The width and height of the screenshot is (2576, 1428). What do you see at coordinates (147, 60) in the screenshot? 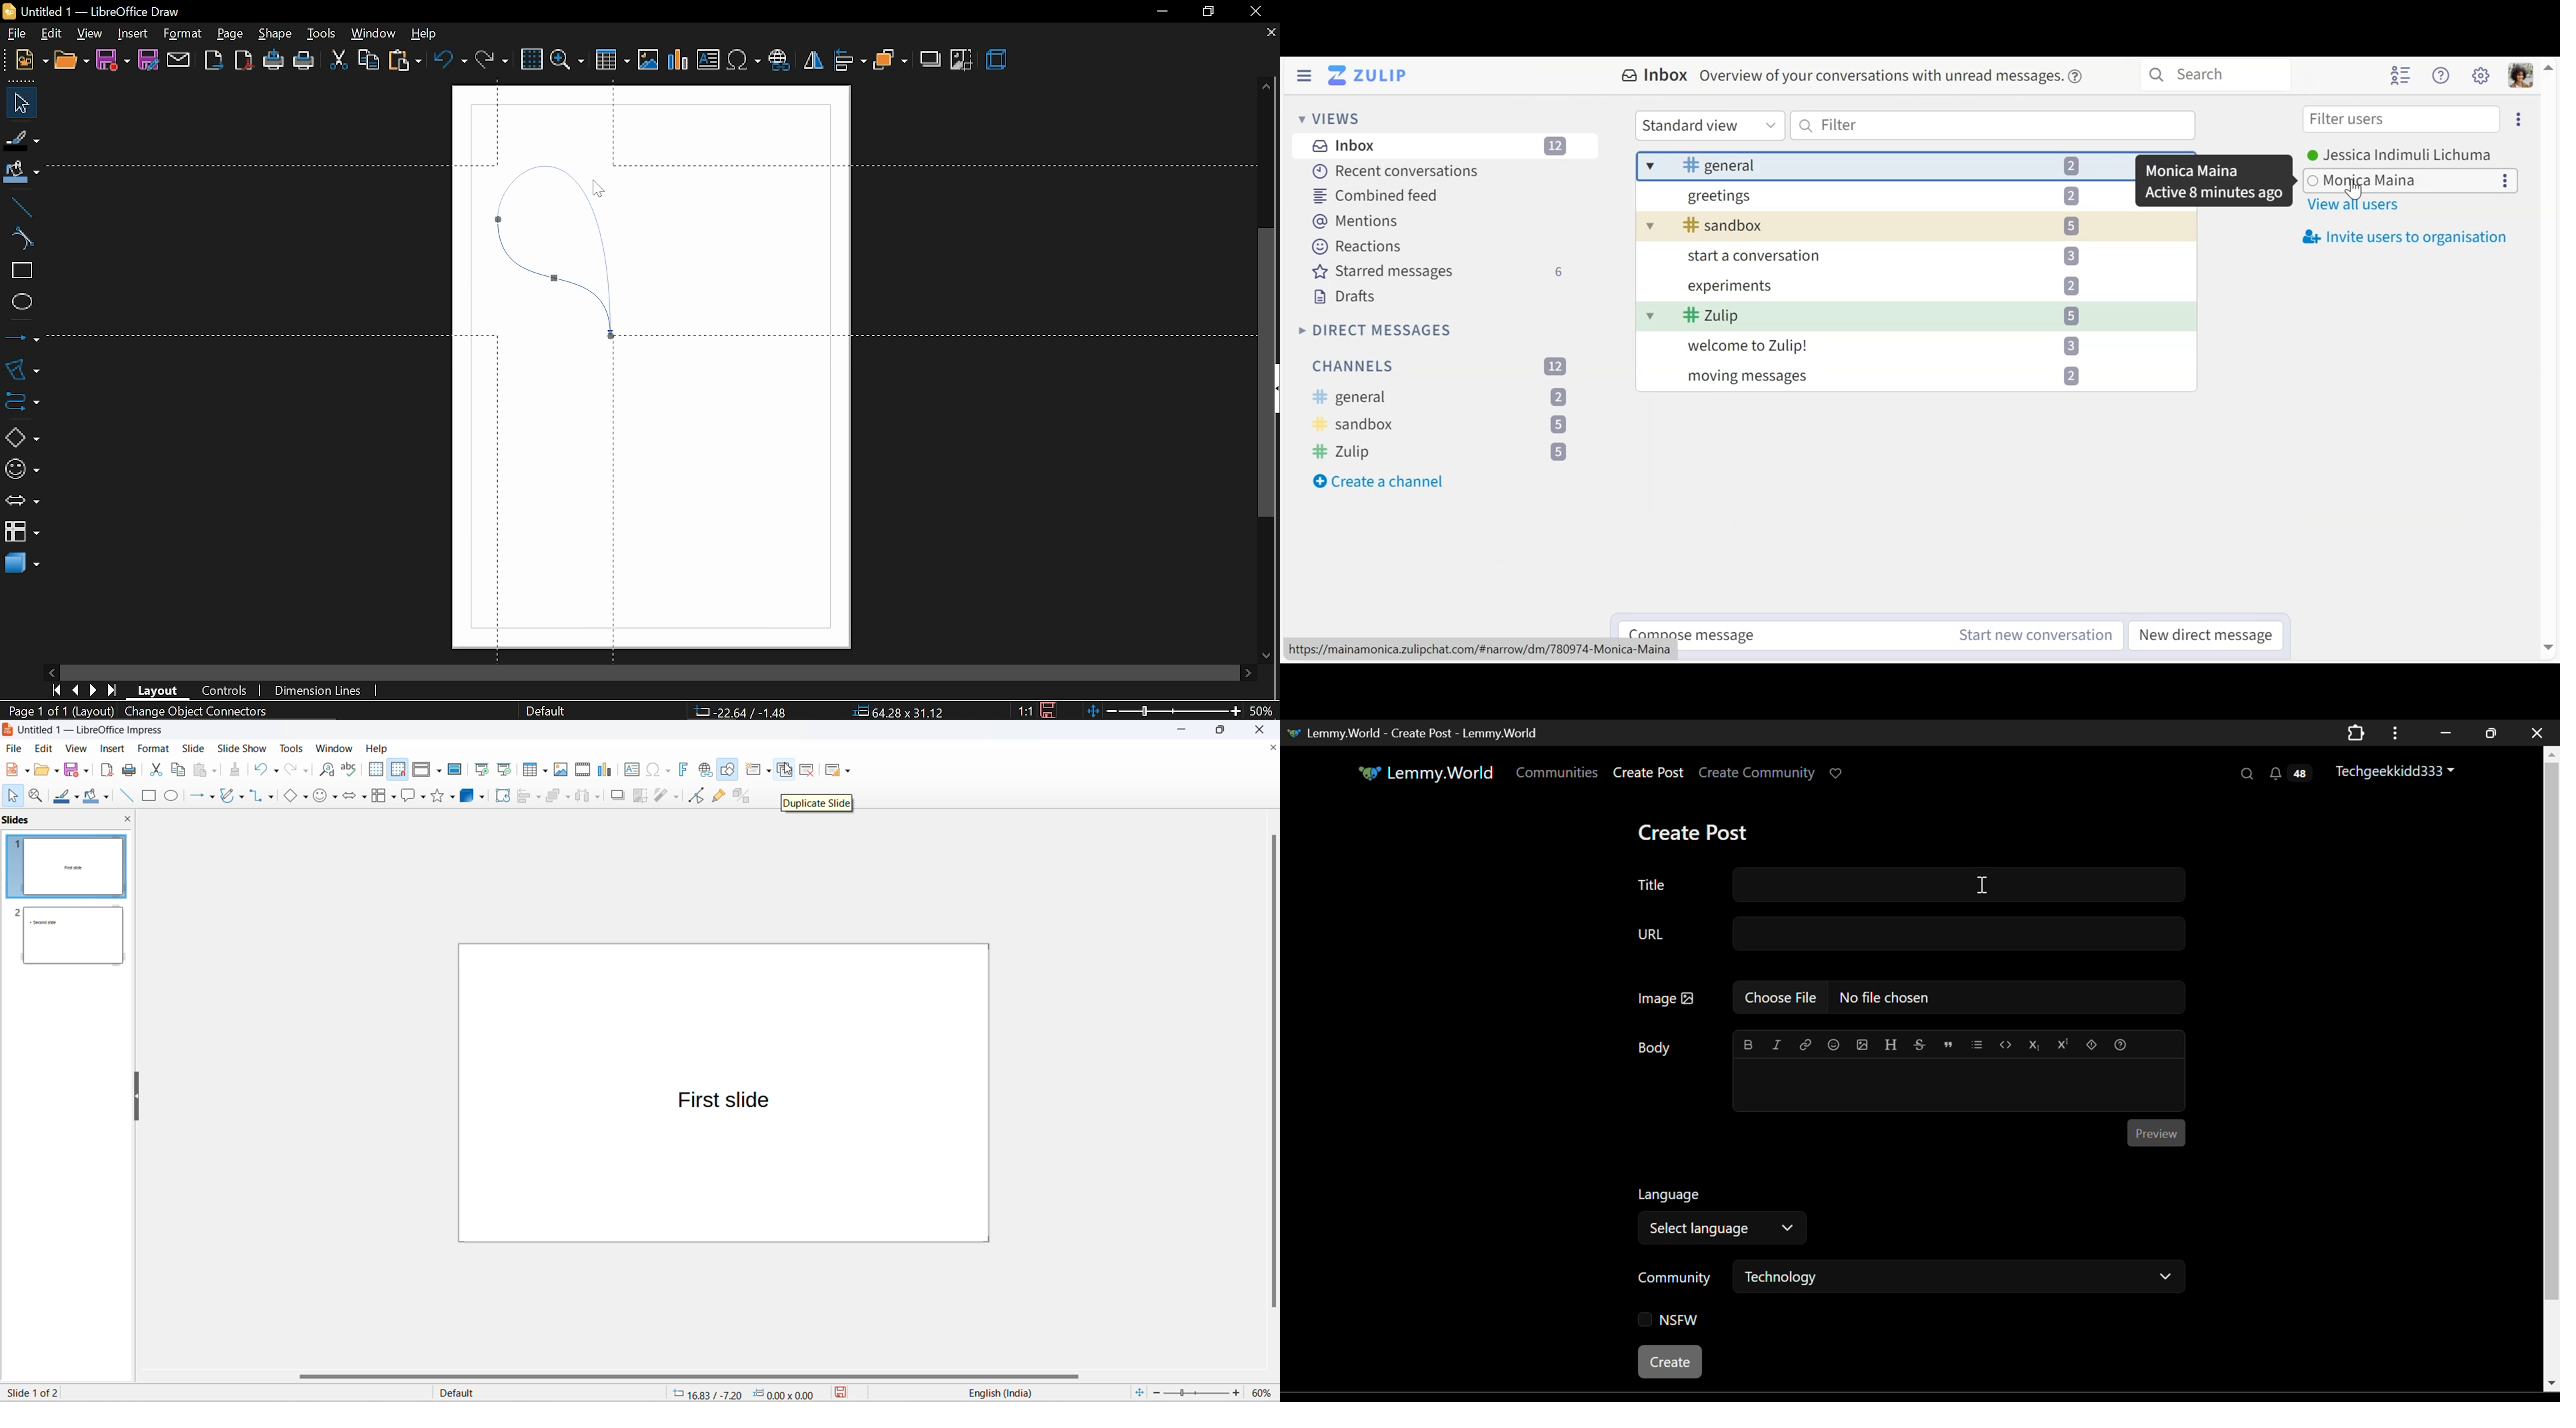
I see `save as` at bounding box center [147, 60].